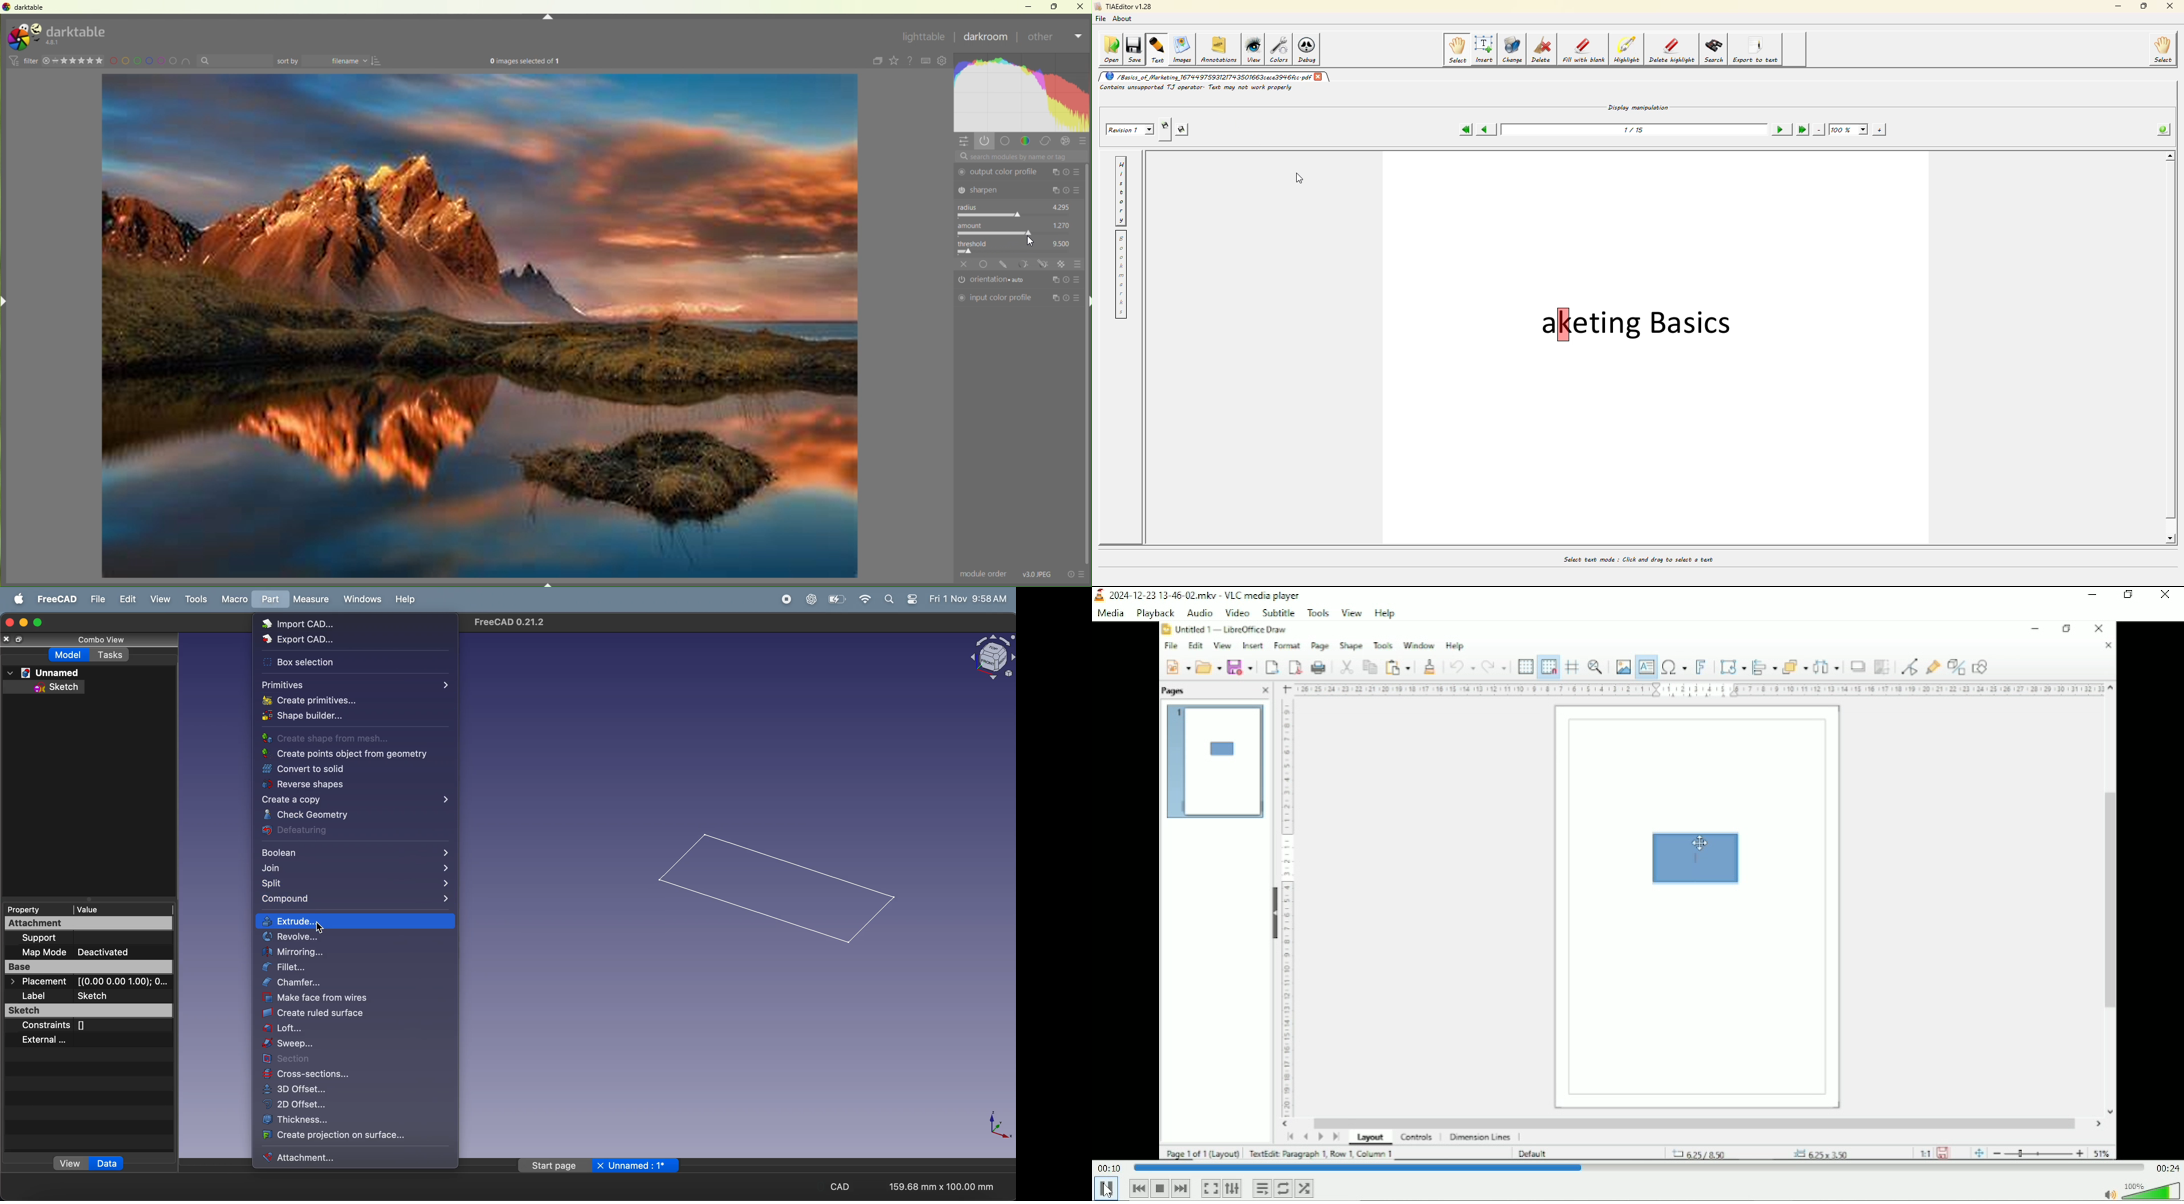  What do you see at coordinates (1881, 129) in the screenshot?
I see `zoom in` at bounding box center [1881, 129].